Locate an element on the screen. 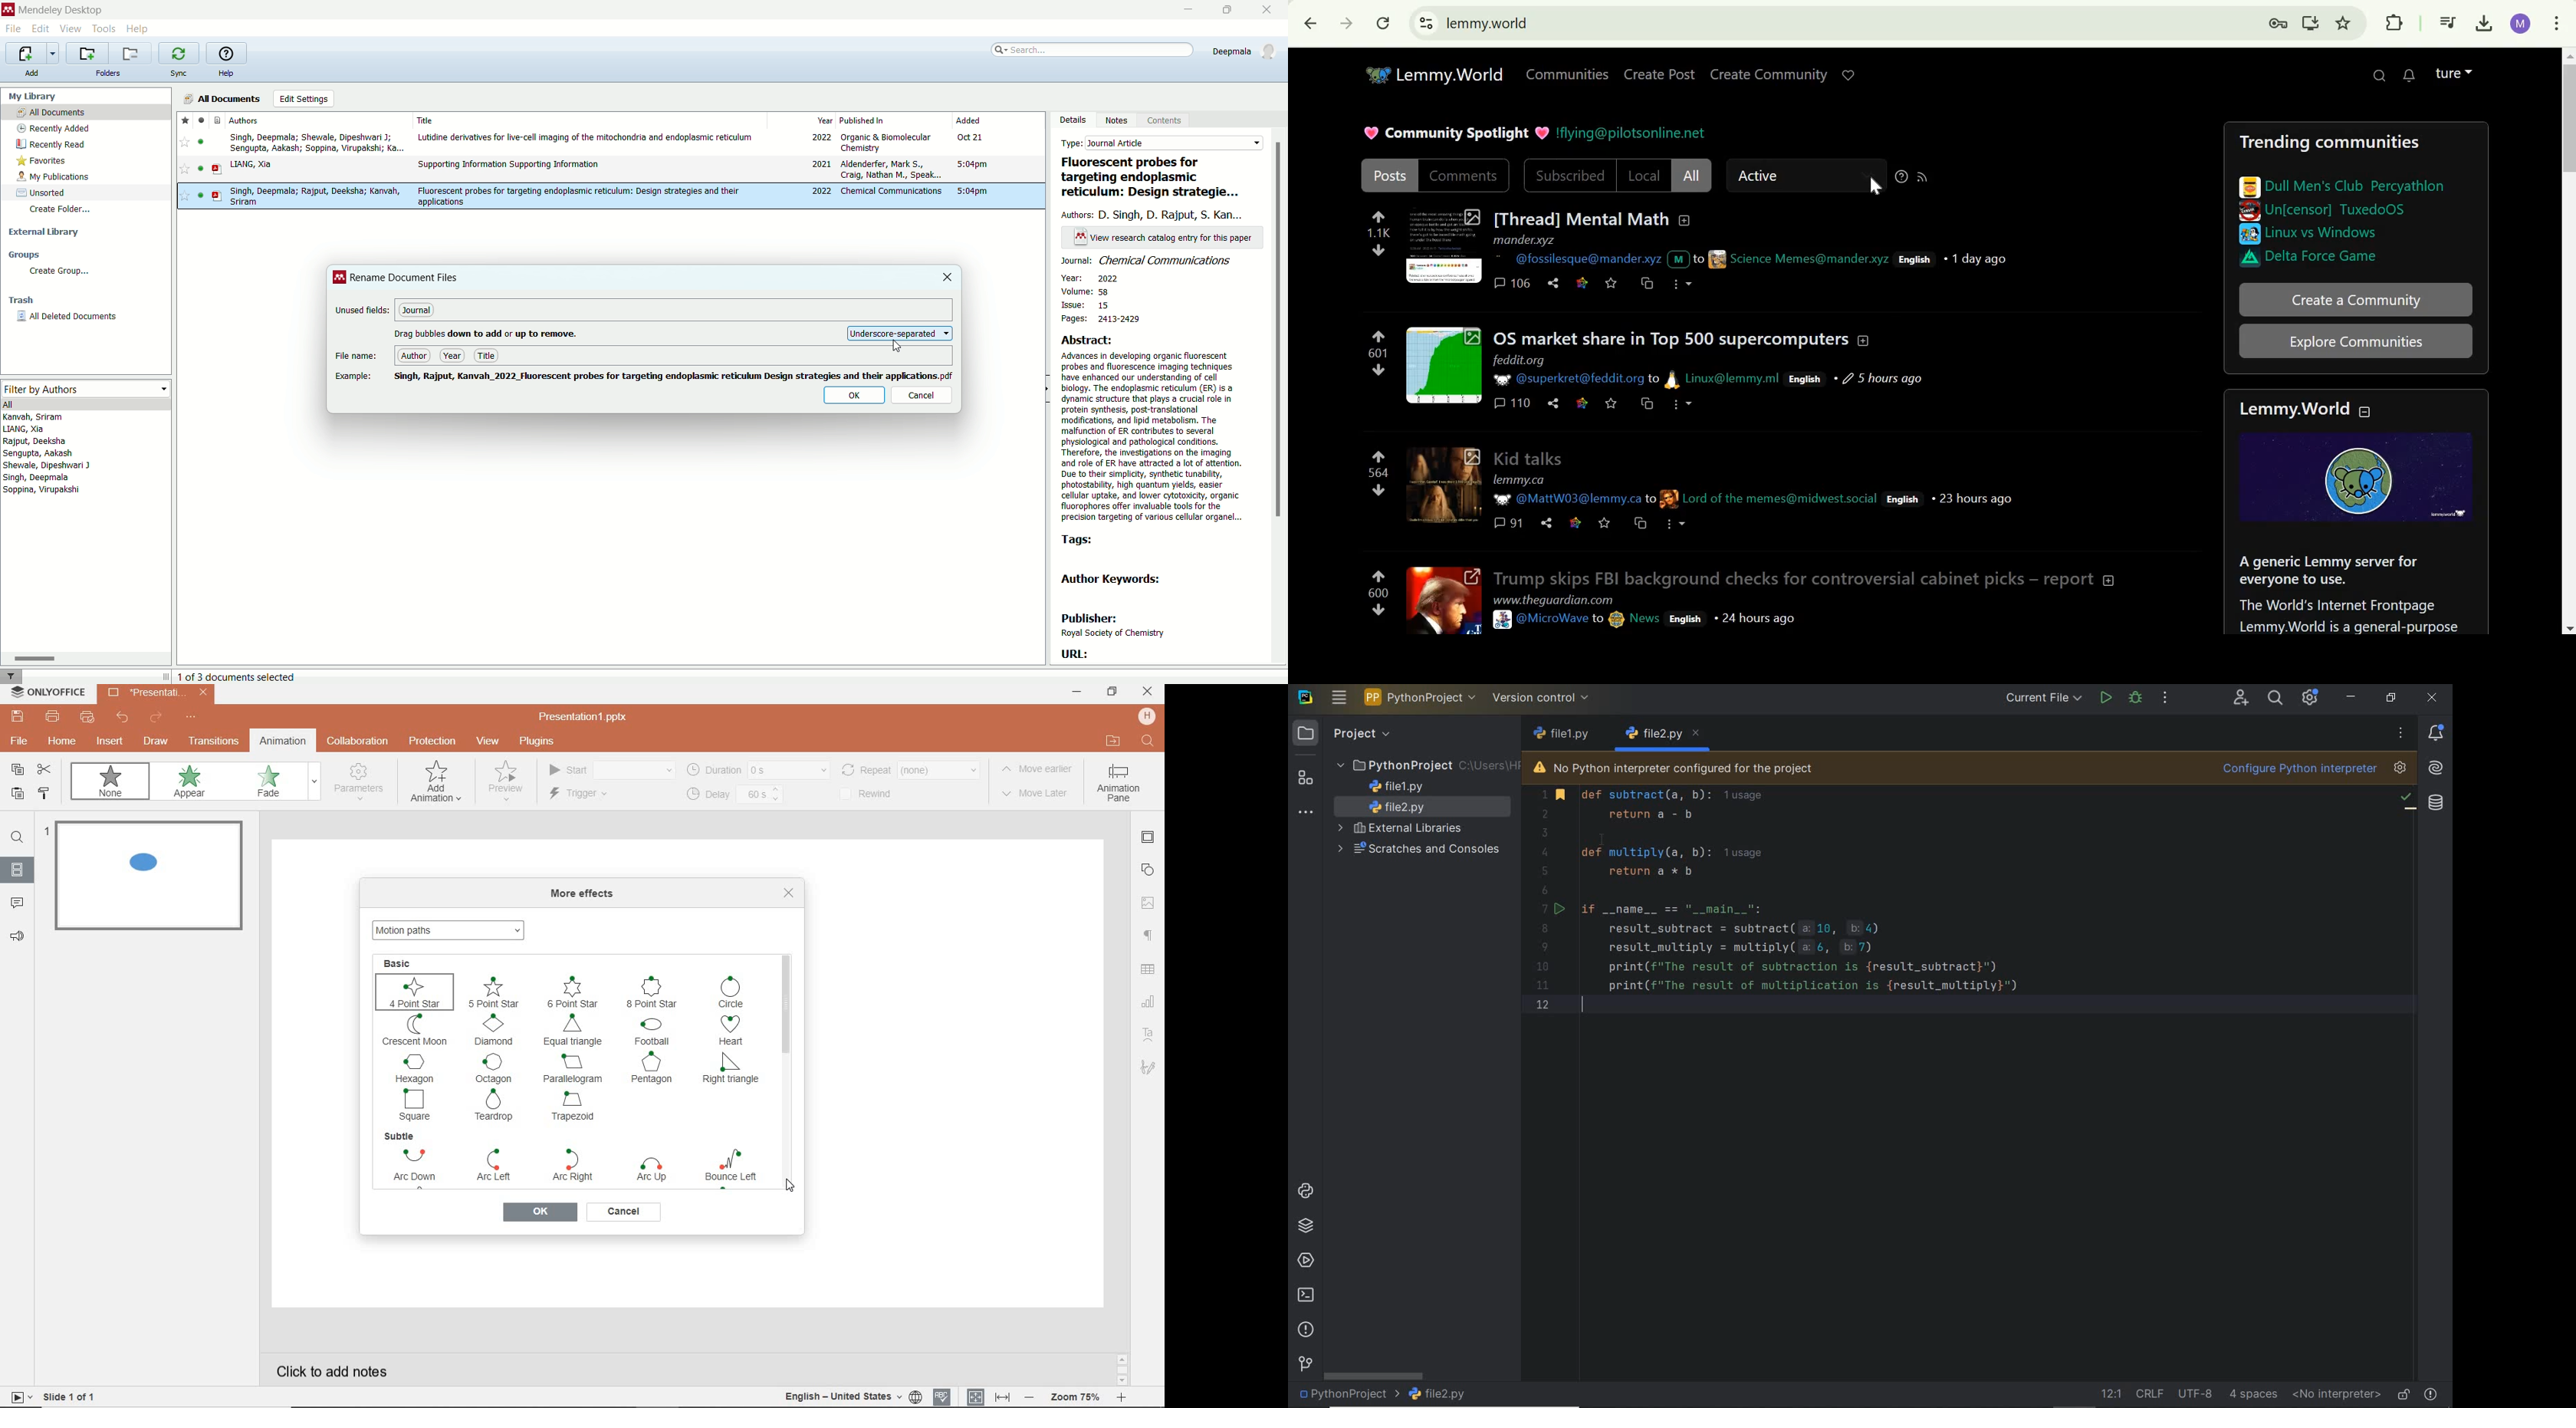 The height and width of the screenshot is (1428, 2576). ARC UP is located at coordinates (654, 1171).